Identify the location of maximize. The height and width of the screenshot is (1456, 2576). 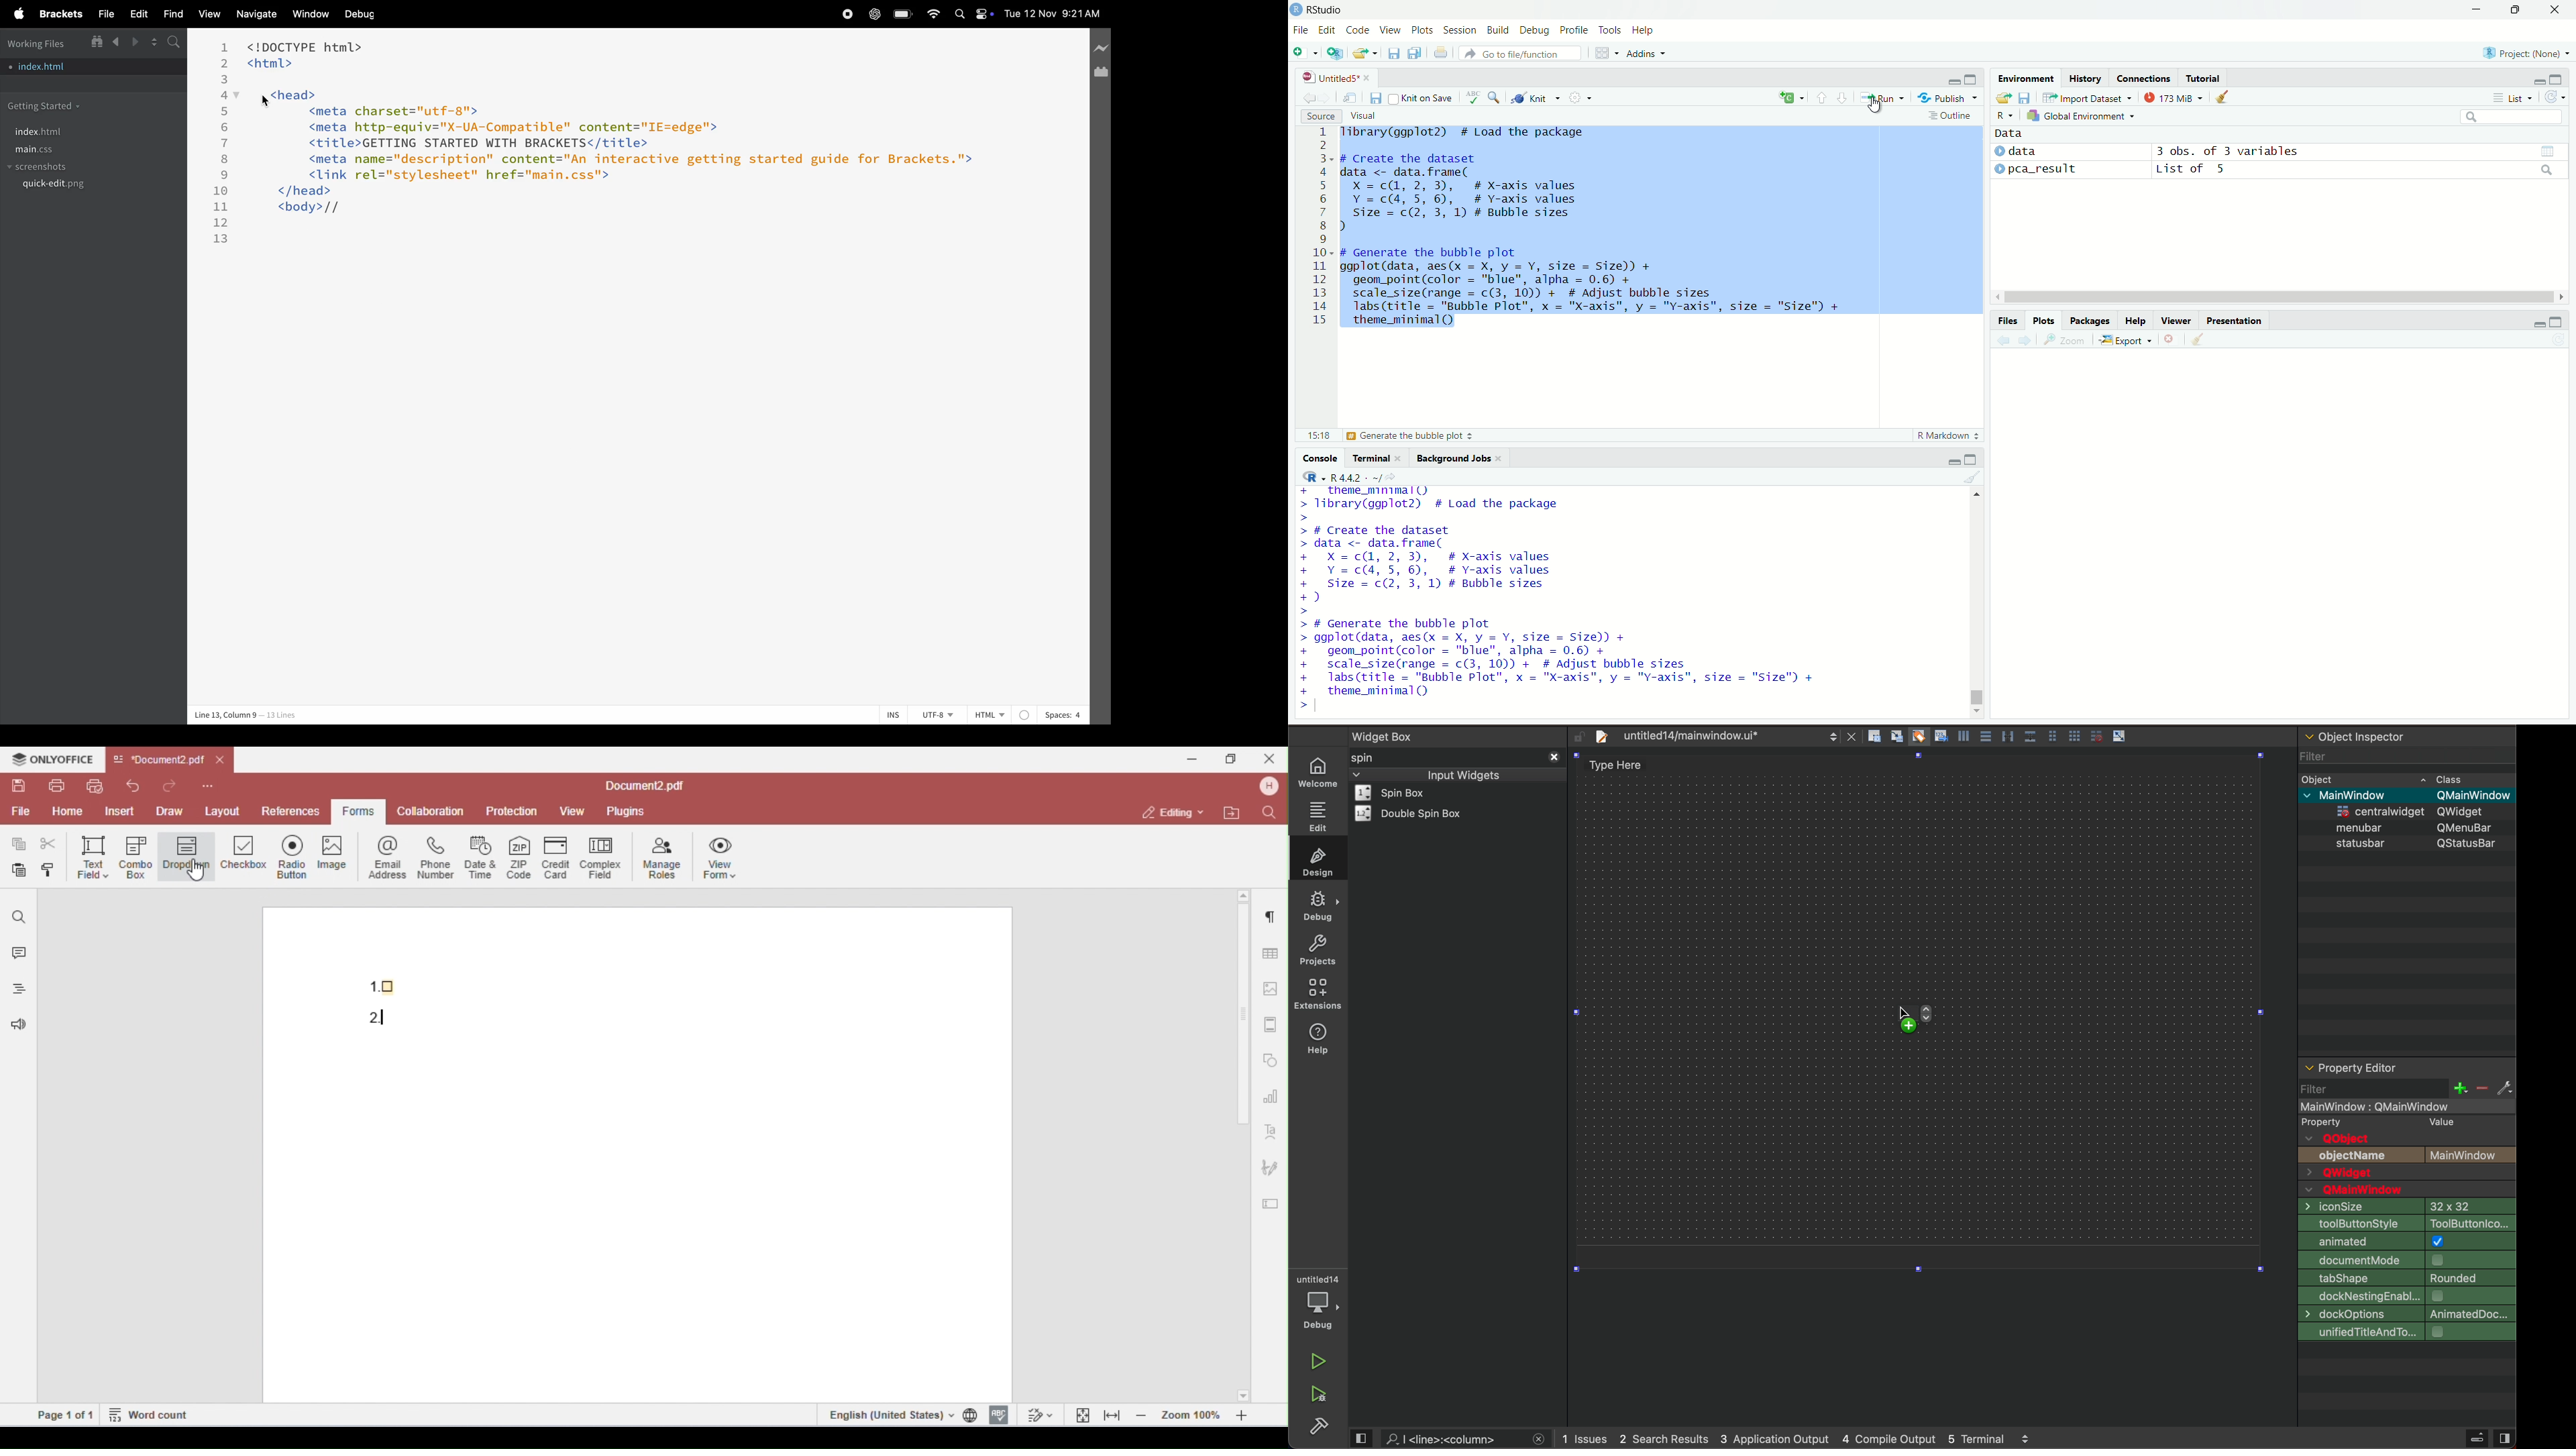
(1971, 459).